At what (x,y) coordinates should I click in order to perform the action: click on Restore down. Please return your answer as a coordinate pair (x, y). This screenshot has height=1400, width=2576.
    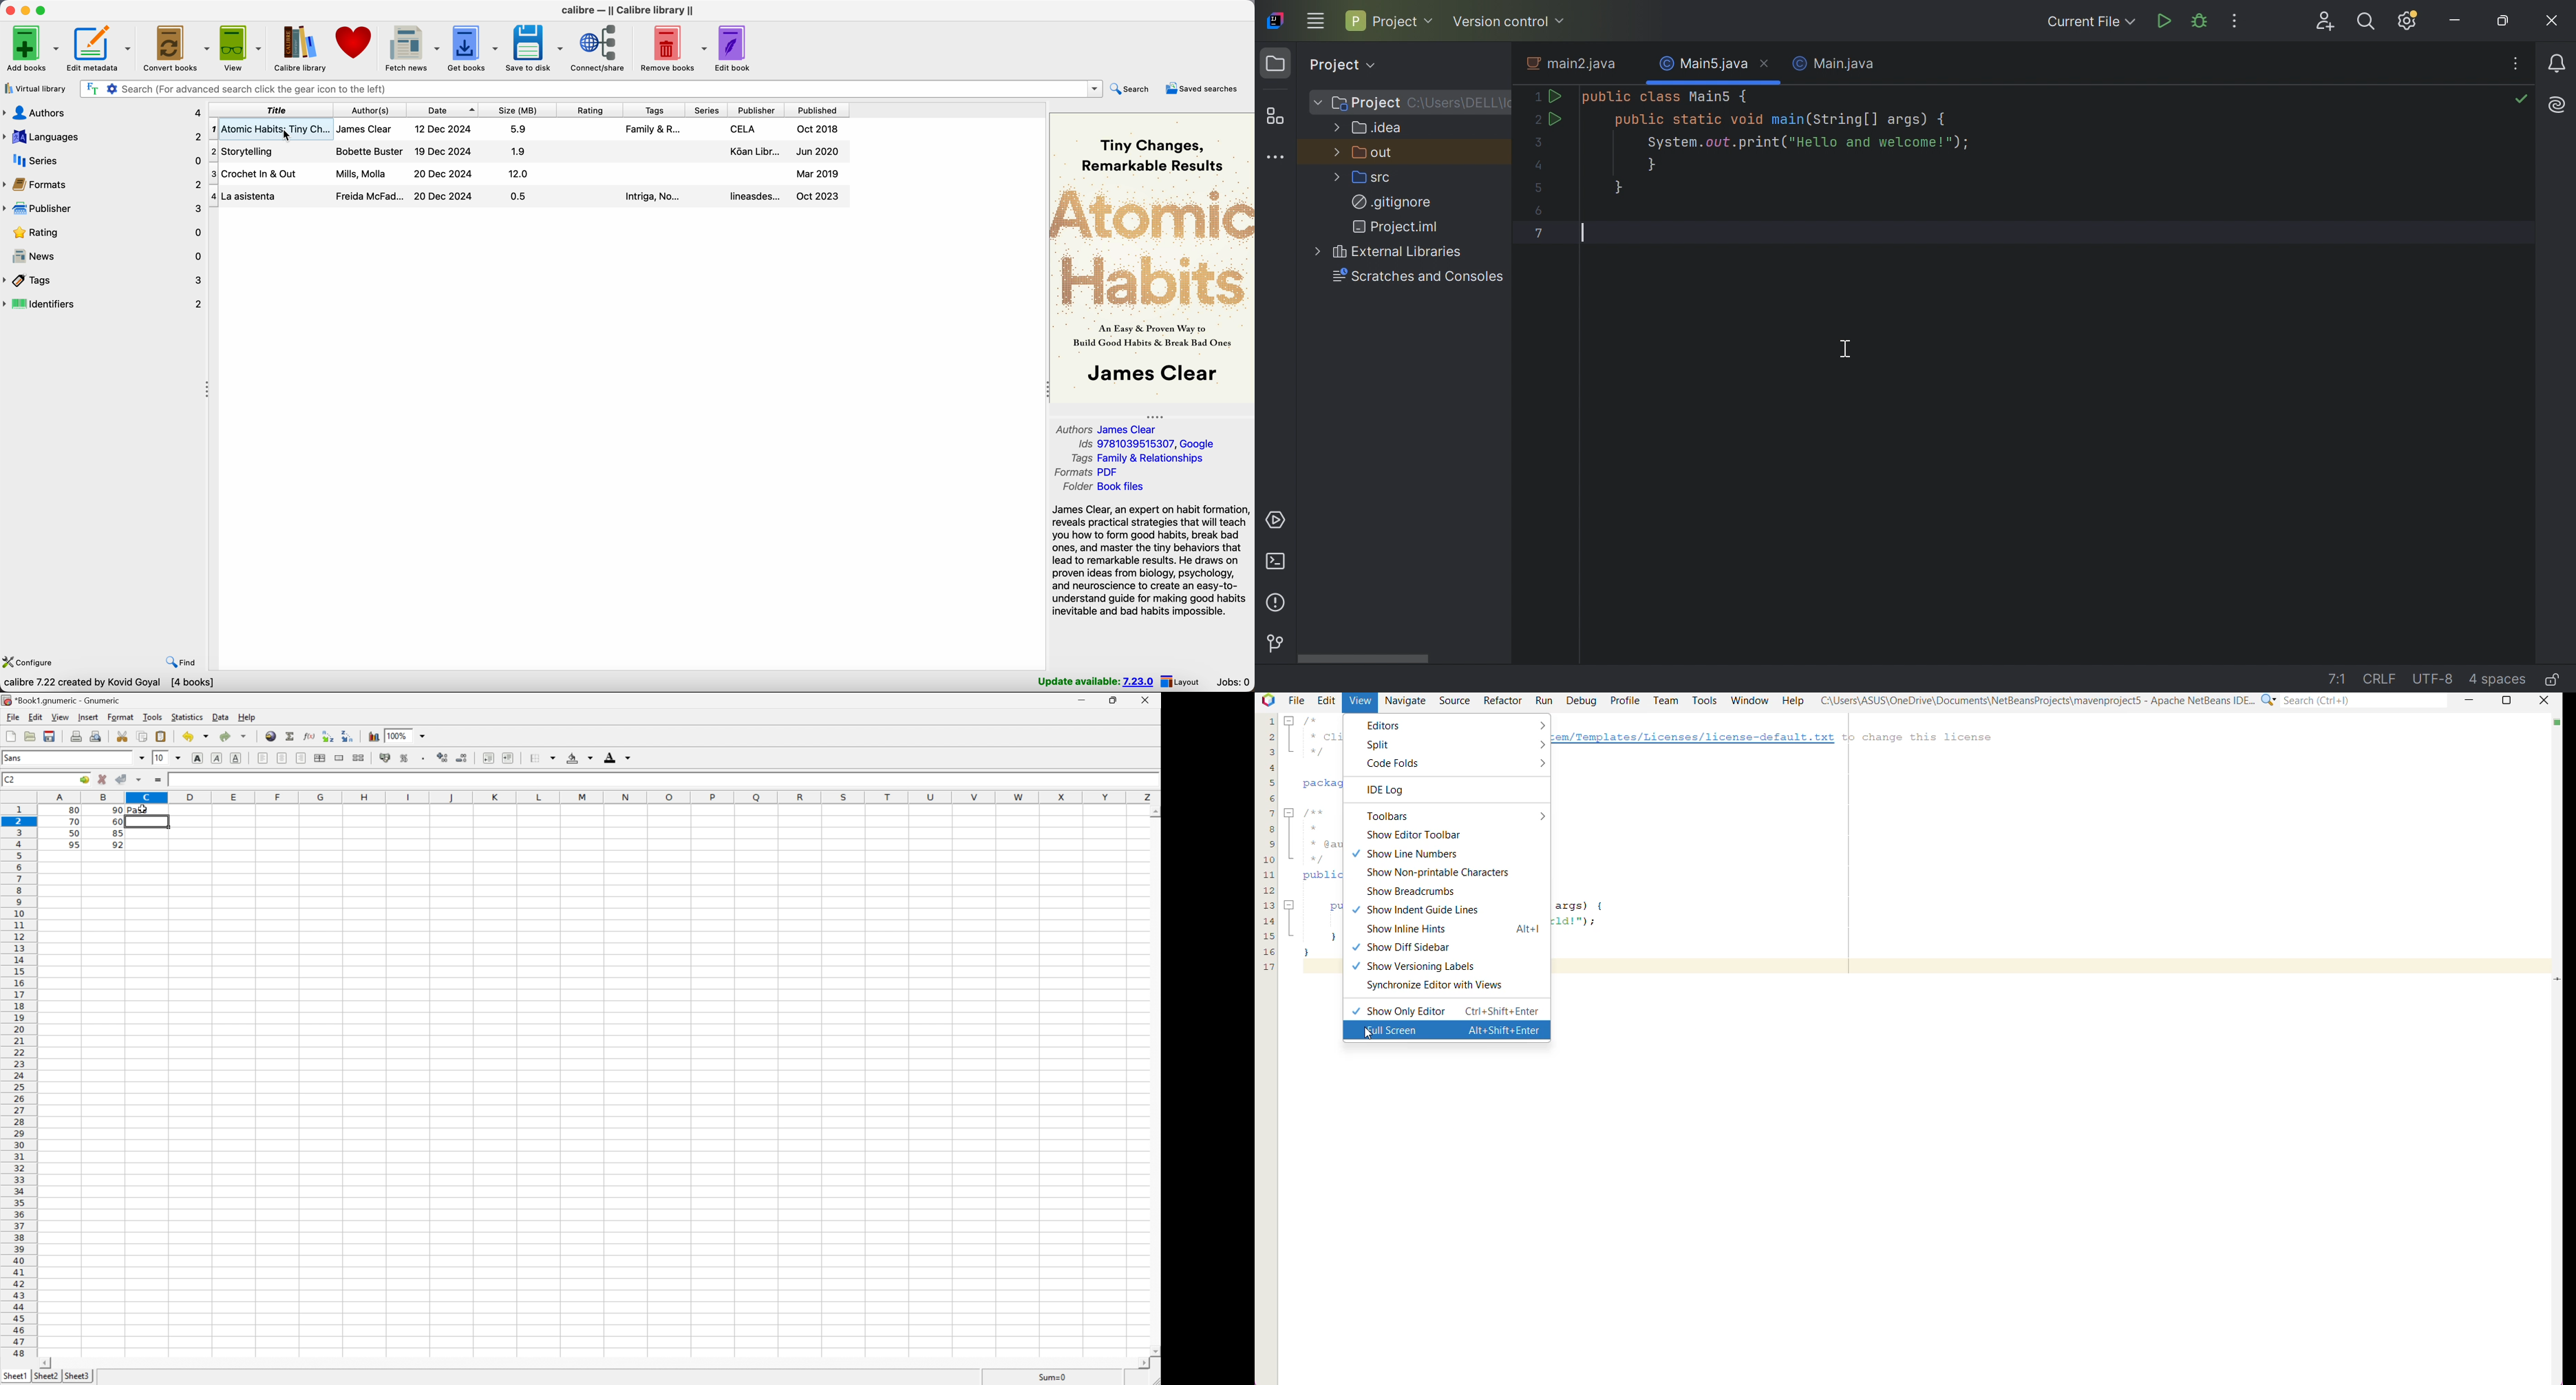
    Looking at the image, I should click on (2509, 21).